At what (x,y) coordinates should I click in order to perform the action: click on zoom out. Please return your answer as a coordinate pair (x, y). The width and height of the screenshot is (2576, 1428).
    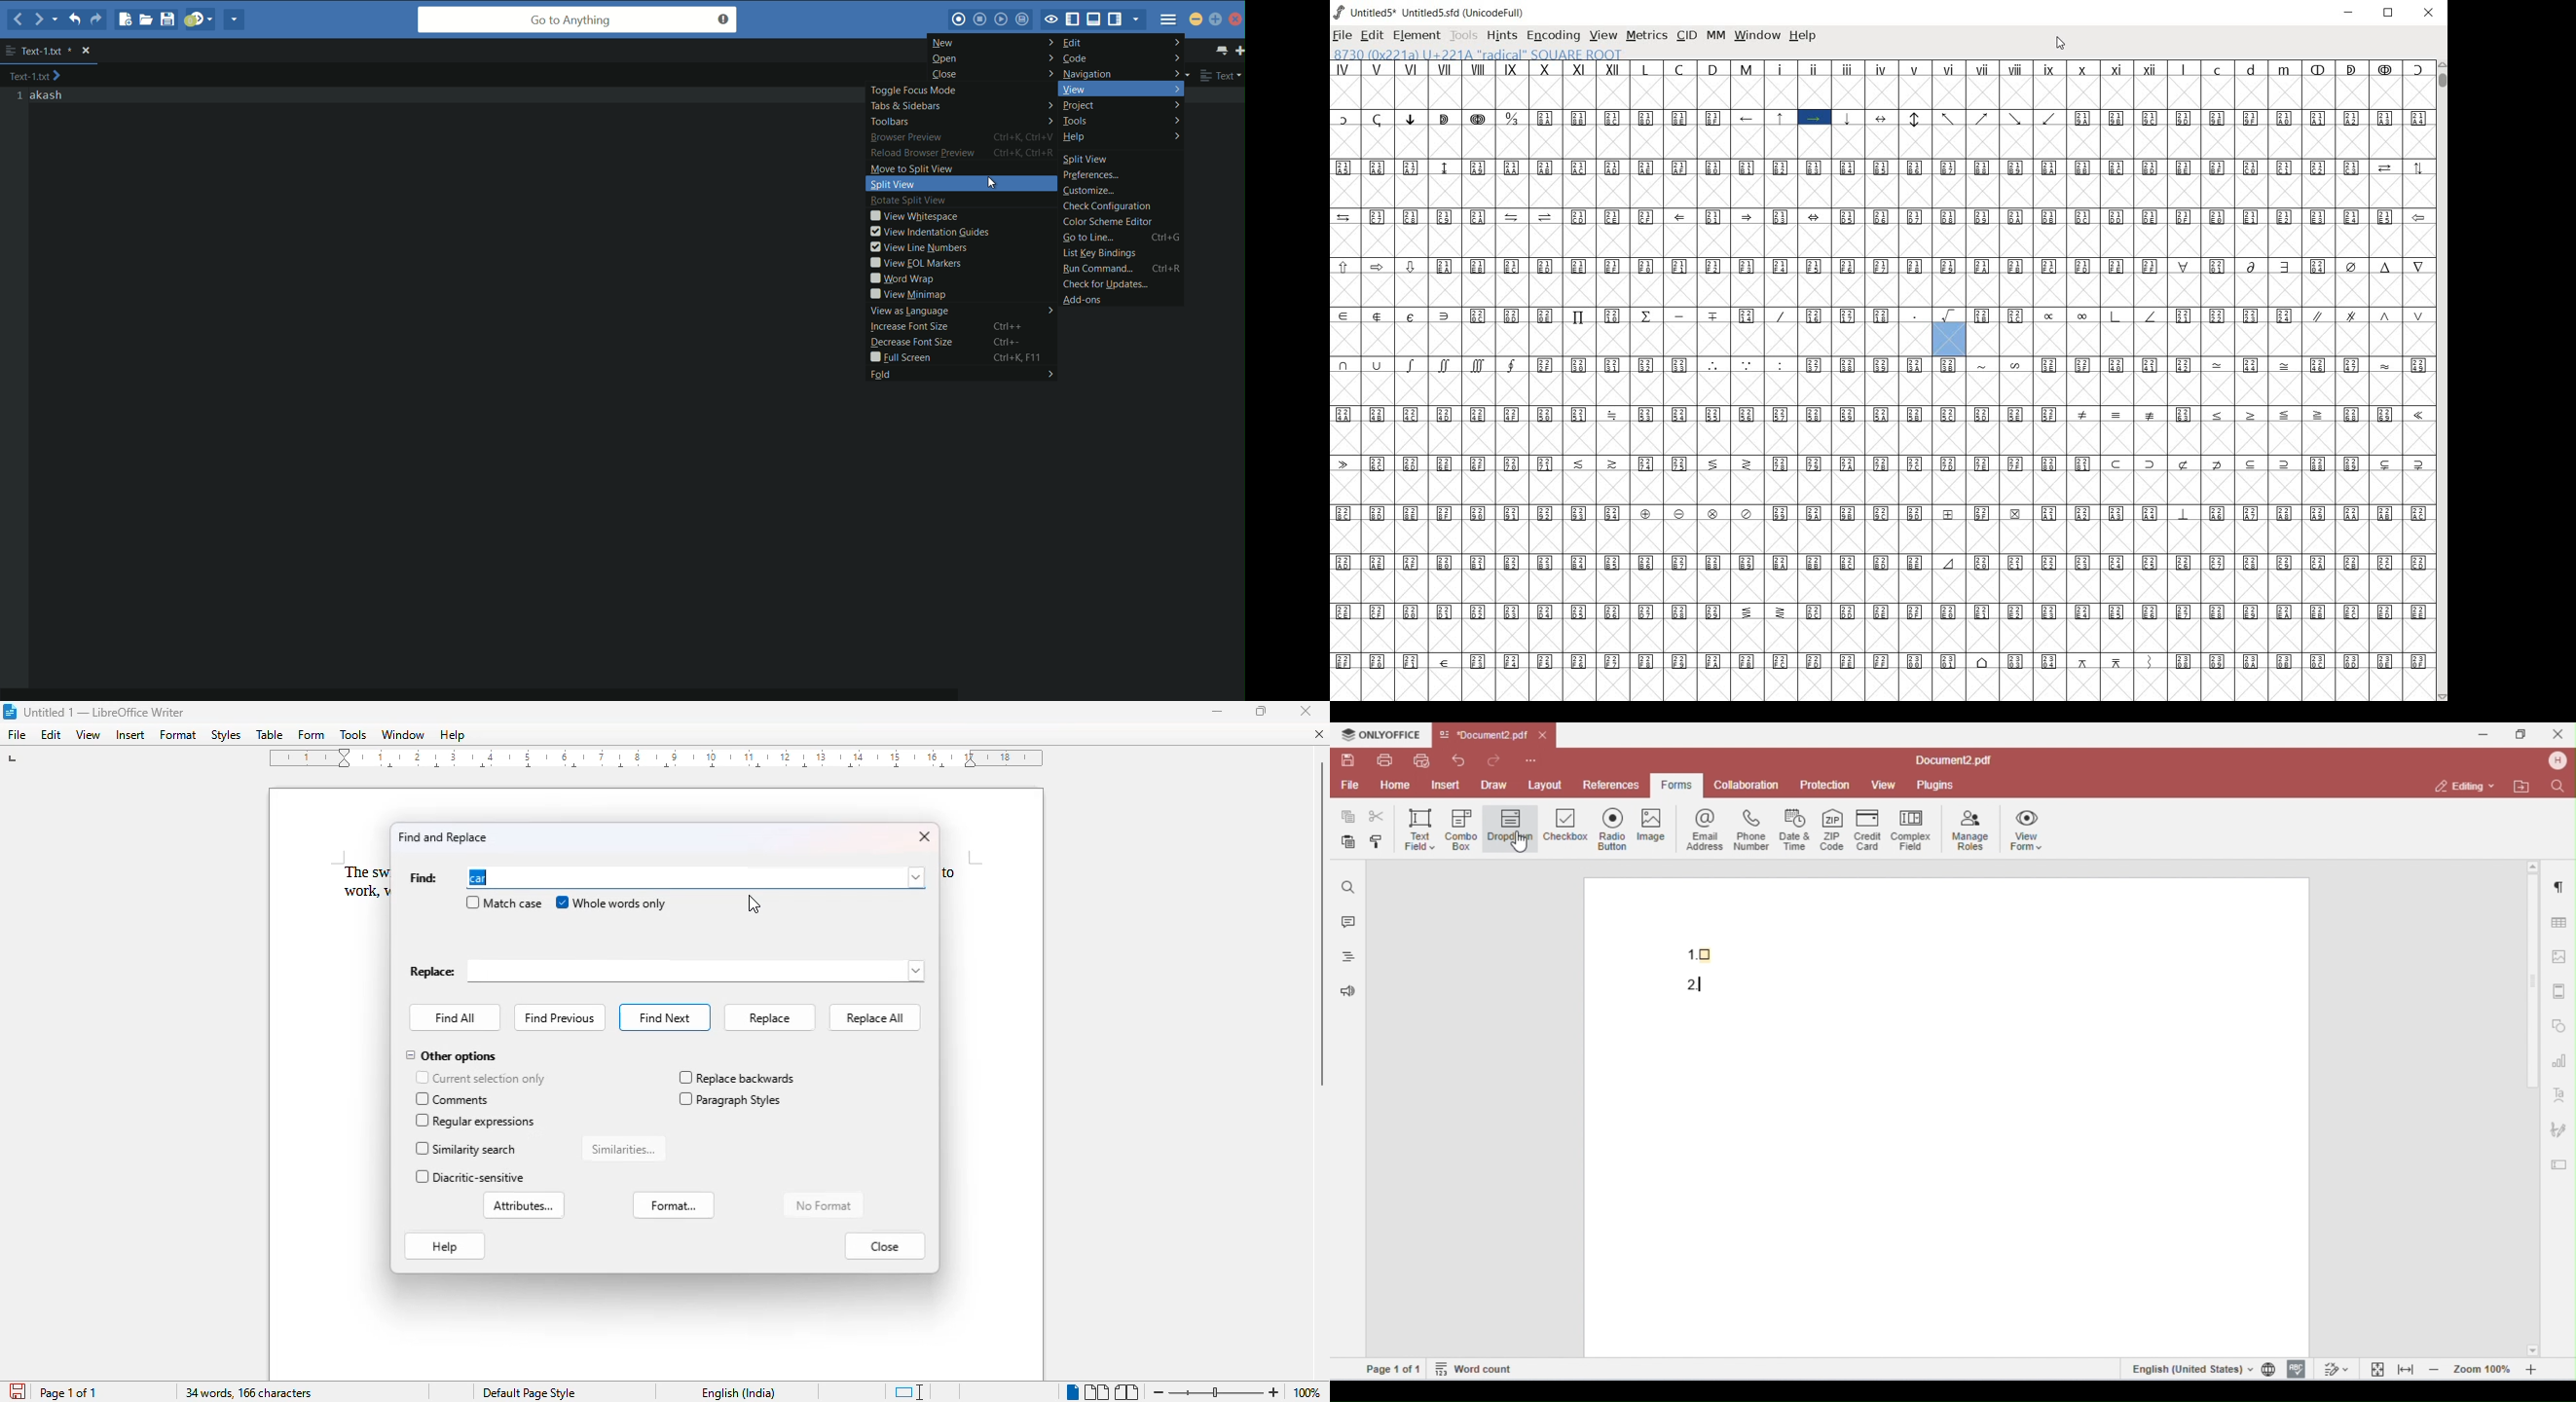
    Looking at the image, I should click on (1157, 1390).